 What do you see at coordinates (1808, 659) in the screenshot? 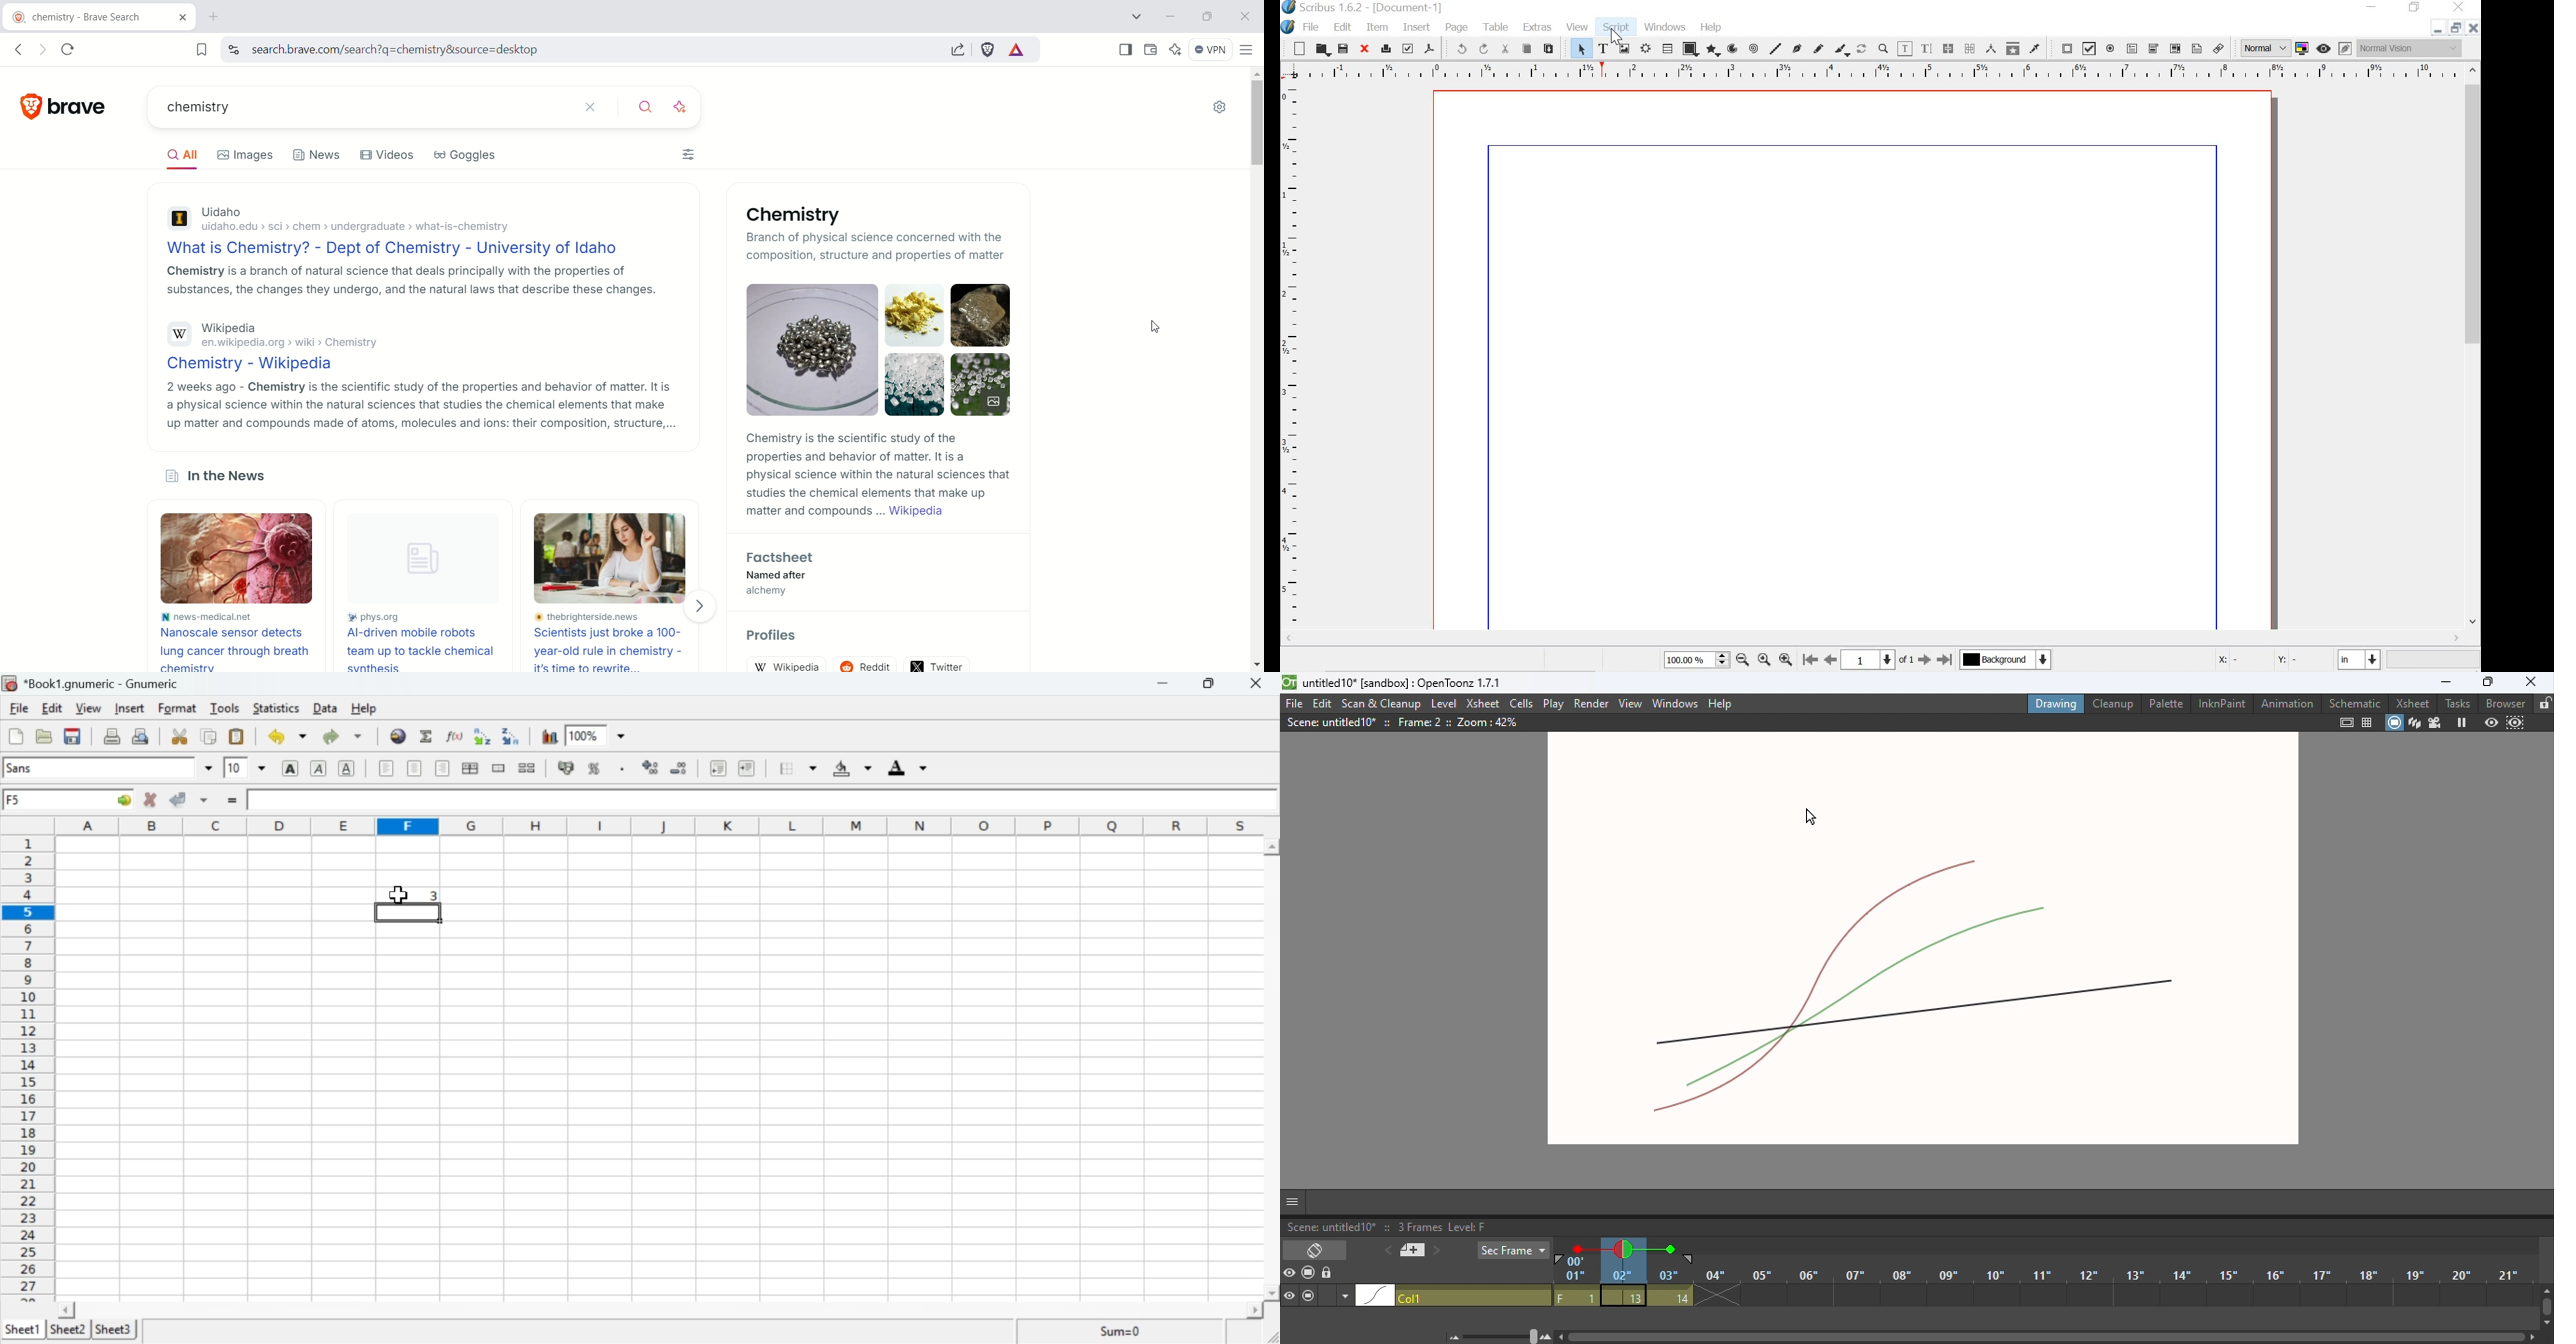
I see `First page` at bounding box center [1808, 659].